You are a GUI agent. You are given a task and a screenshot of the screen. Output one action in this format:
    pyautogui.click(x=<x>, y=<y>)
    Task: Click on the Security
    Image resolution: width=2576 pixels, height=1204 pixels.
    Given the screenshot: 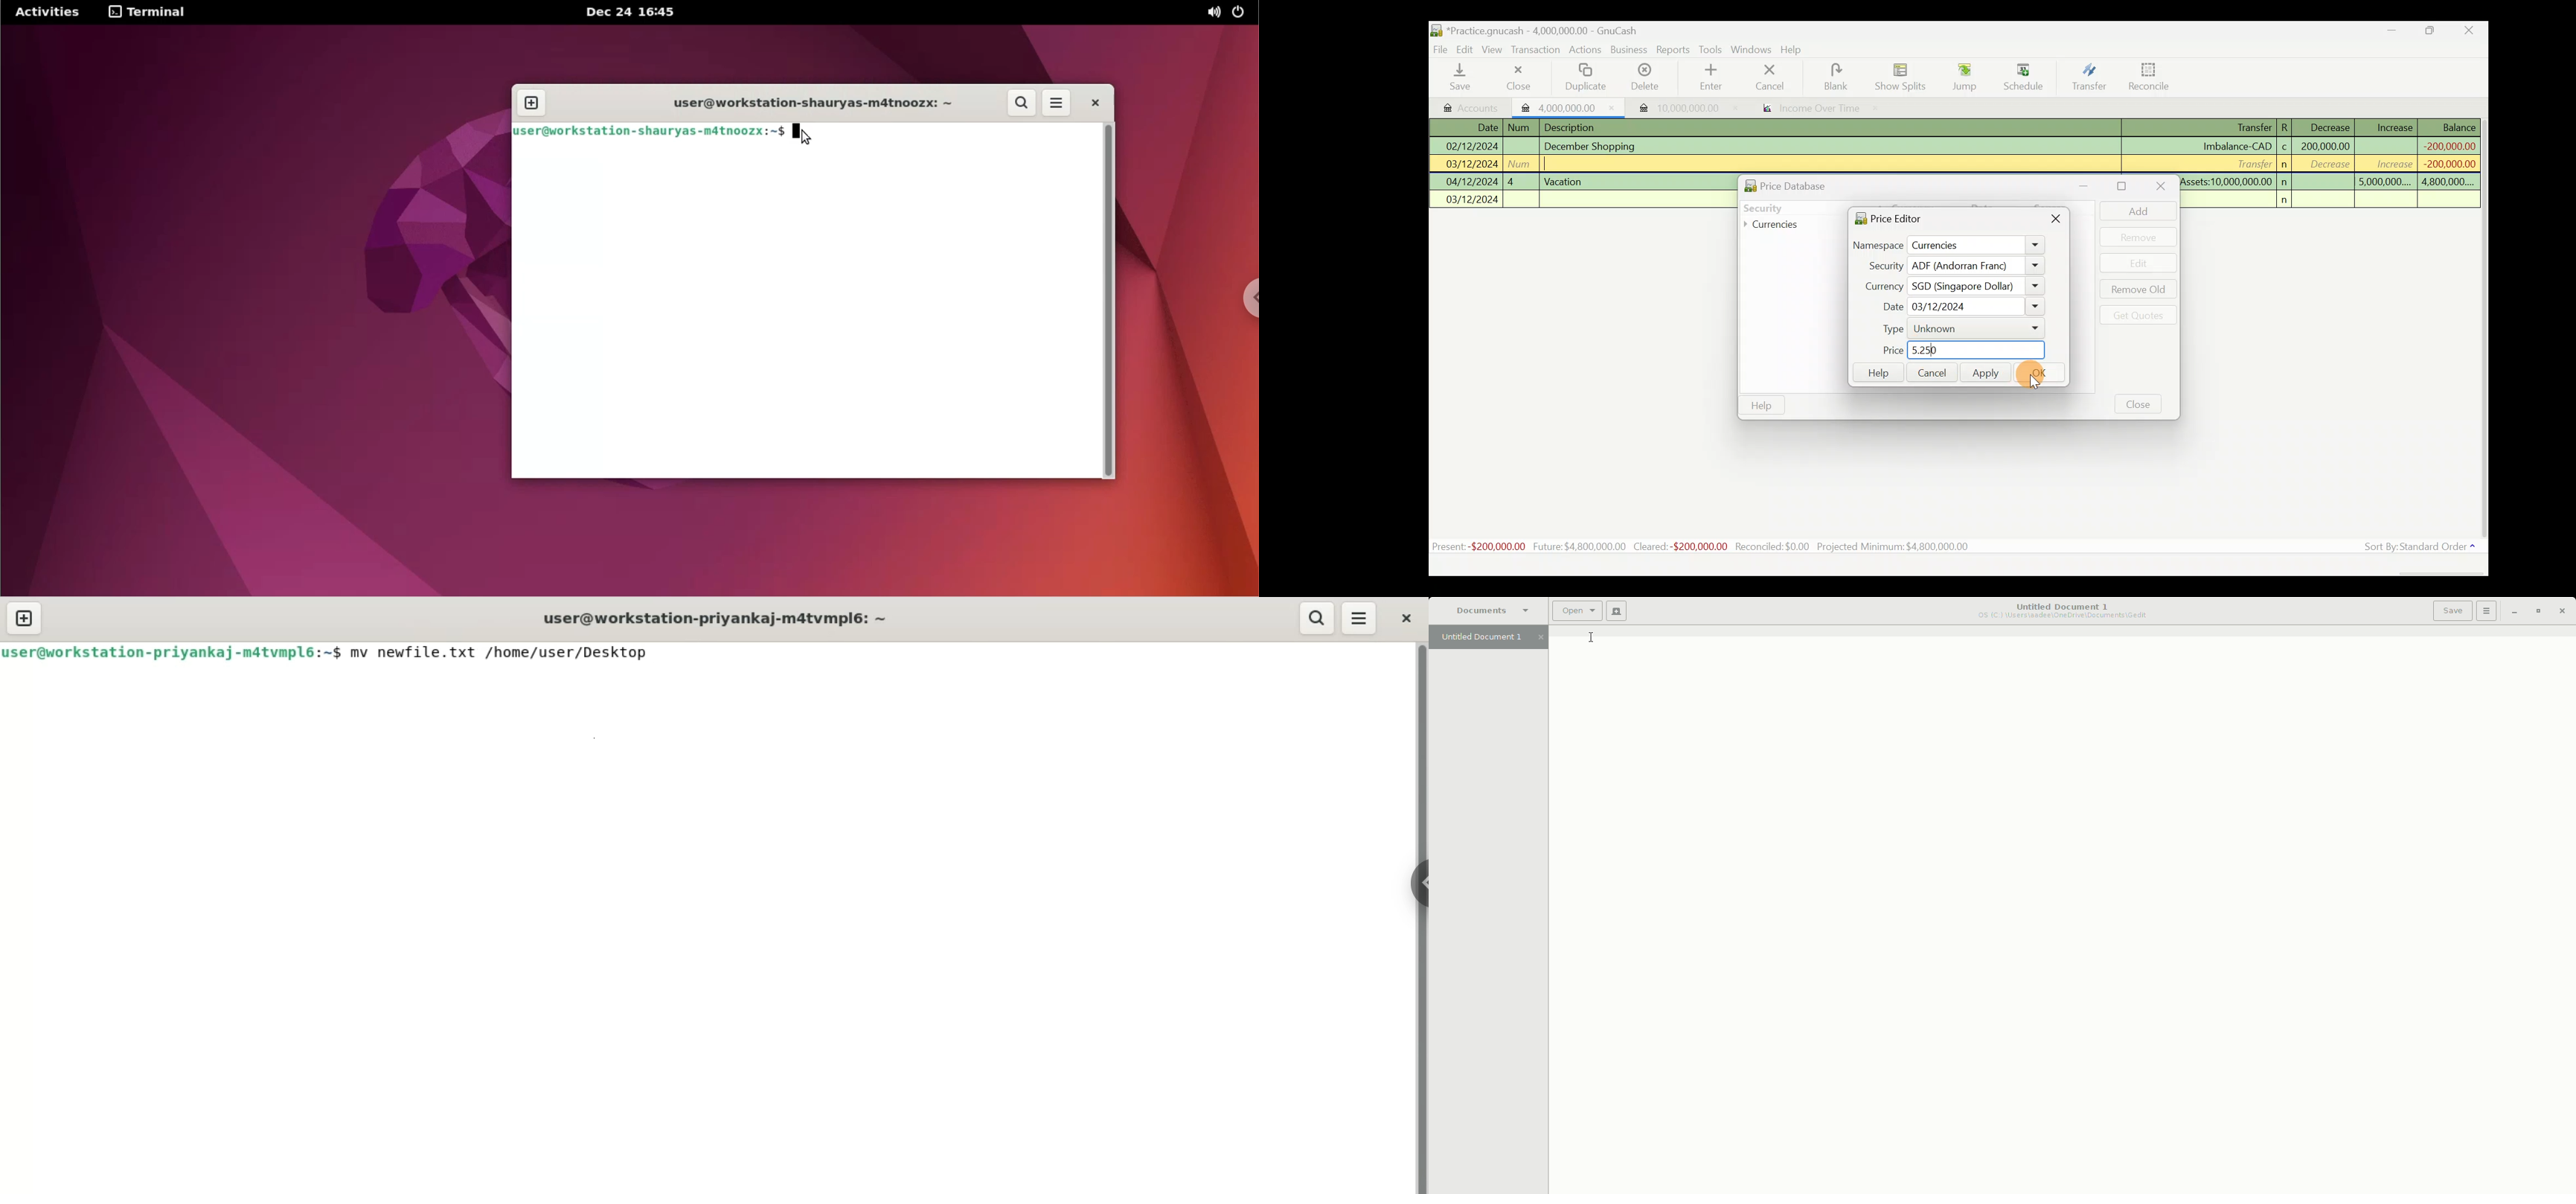 What is the action you would take?
    pyautogui.click(x=1786, y=207)
    